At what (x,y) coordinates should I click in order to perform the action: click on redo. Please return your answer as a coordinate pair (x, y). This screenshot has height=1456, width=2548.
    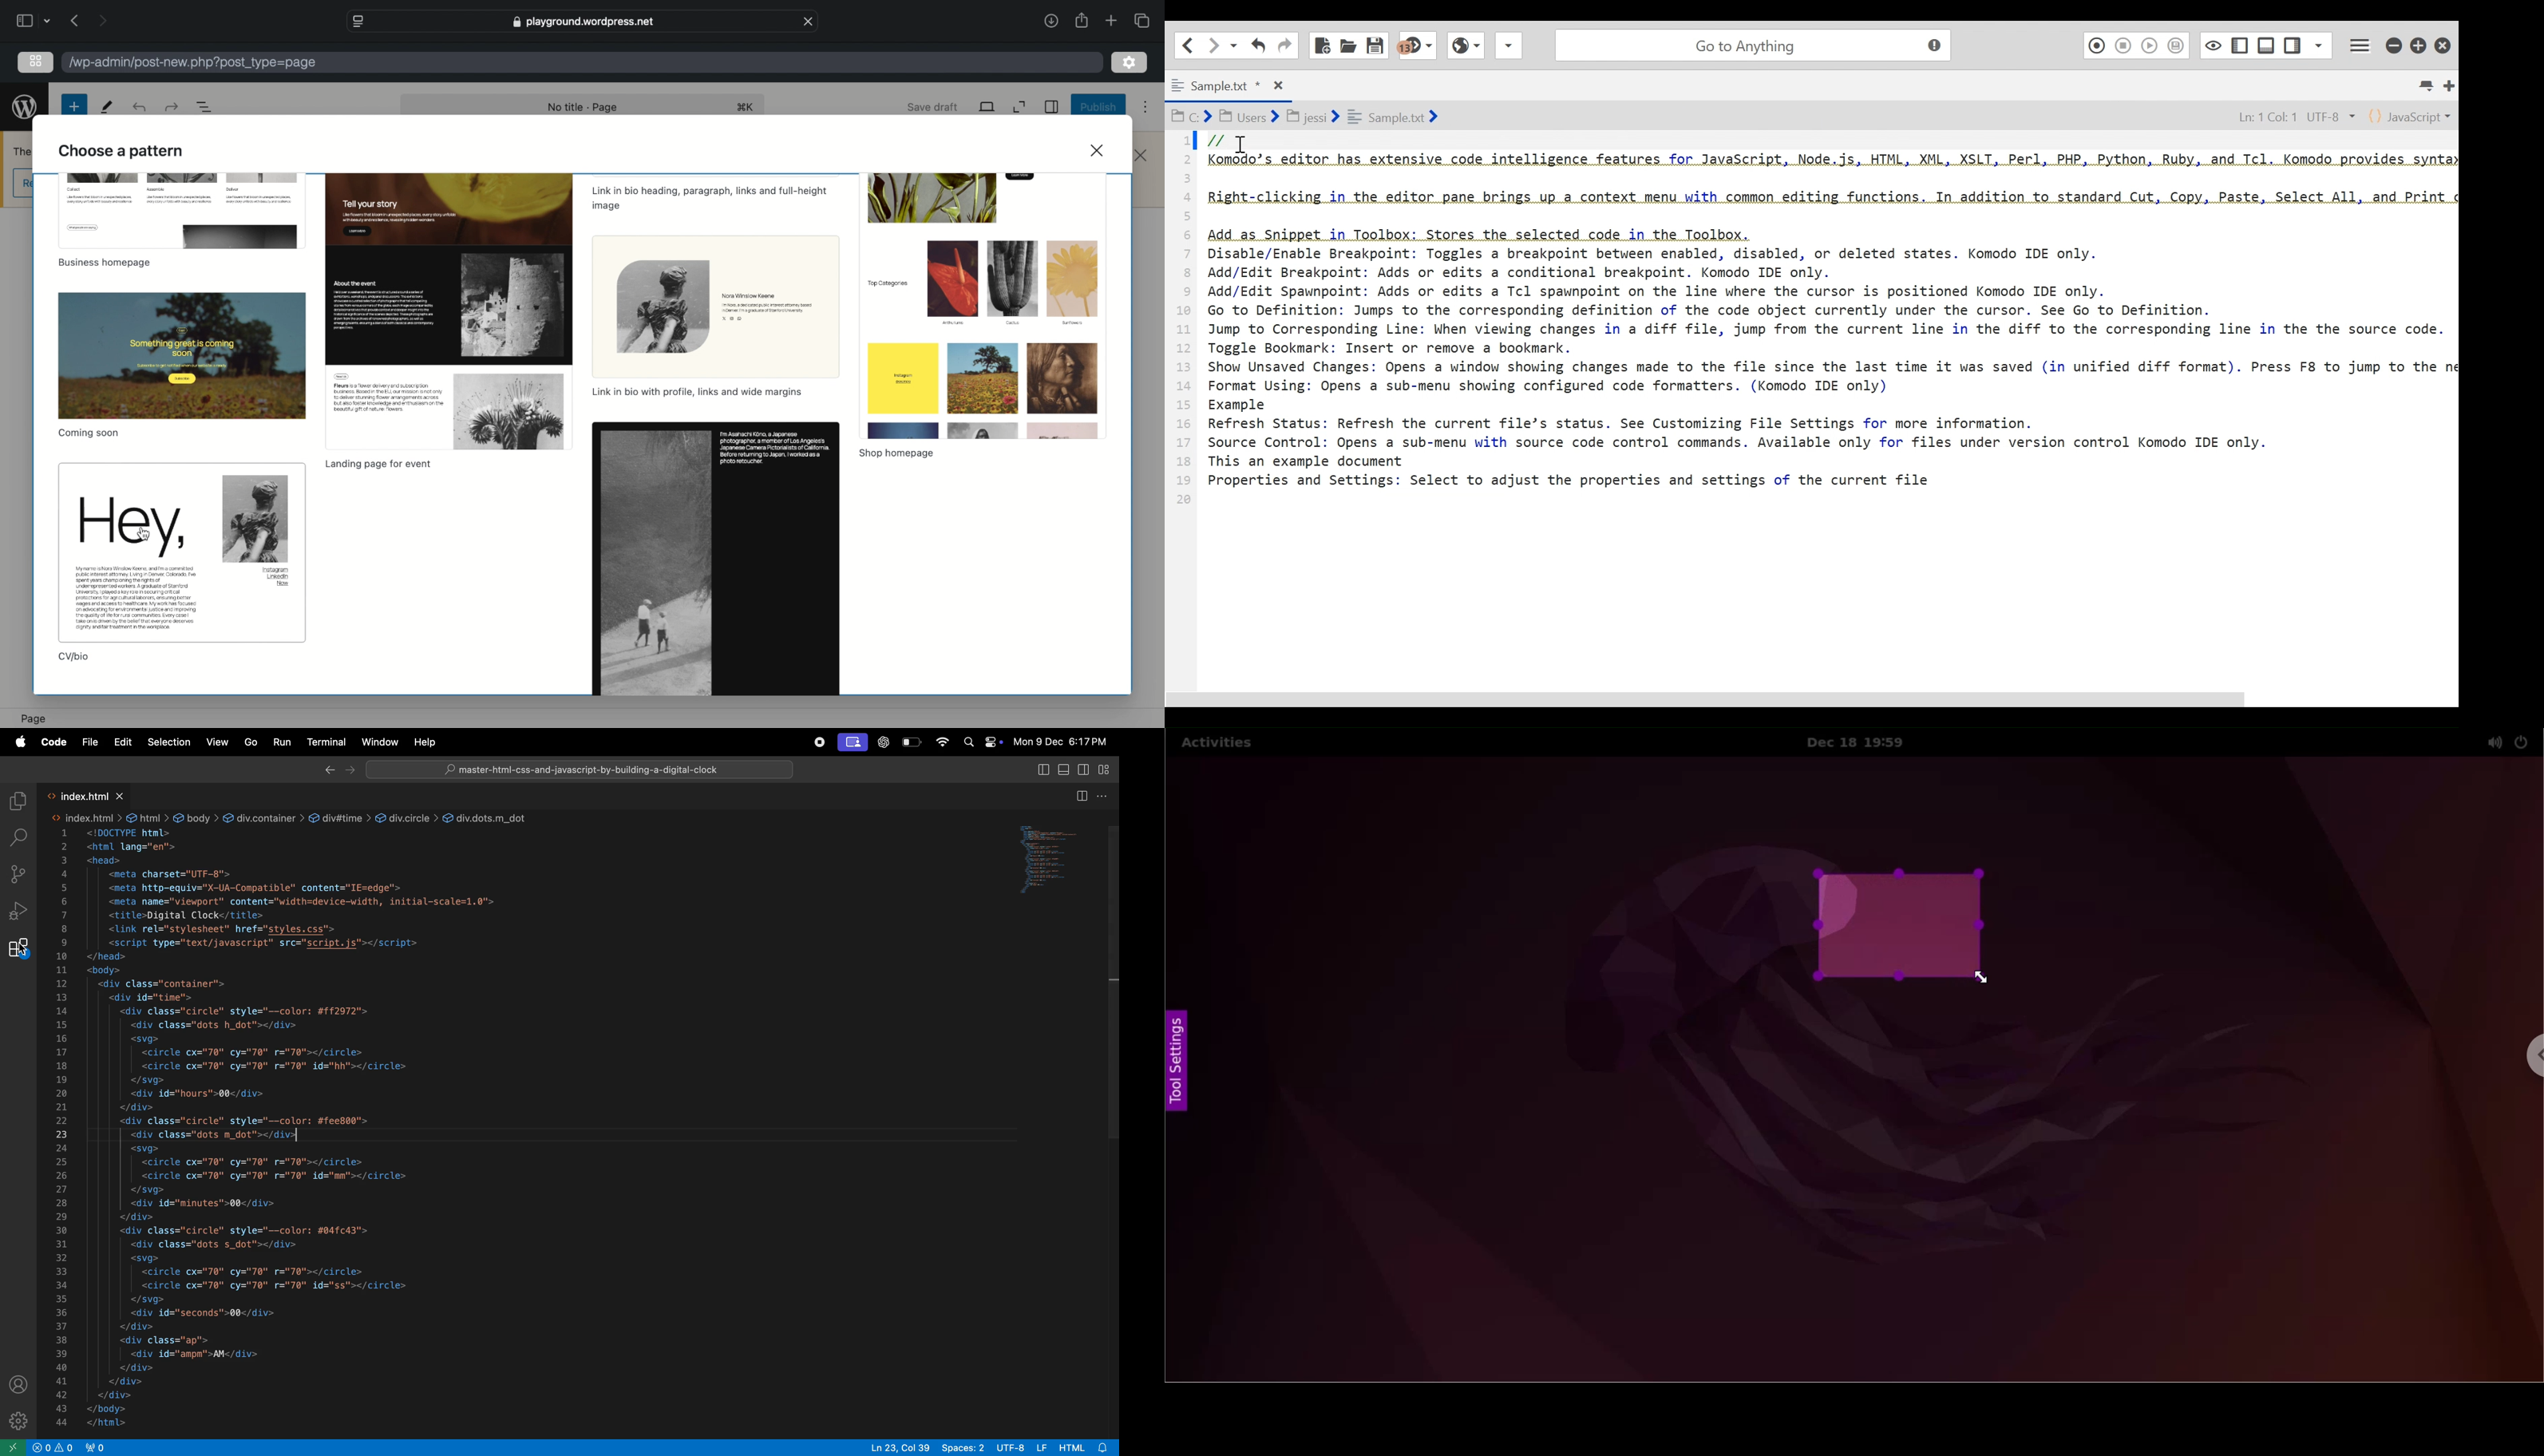
    Looking at the image, I should click on (139, 108).